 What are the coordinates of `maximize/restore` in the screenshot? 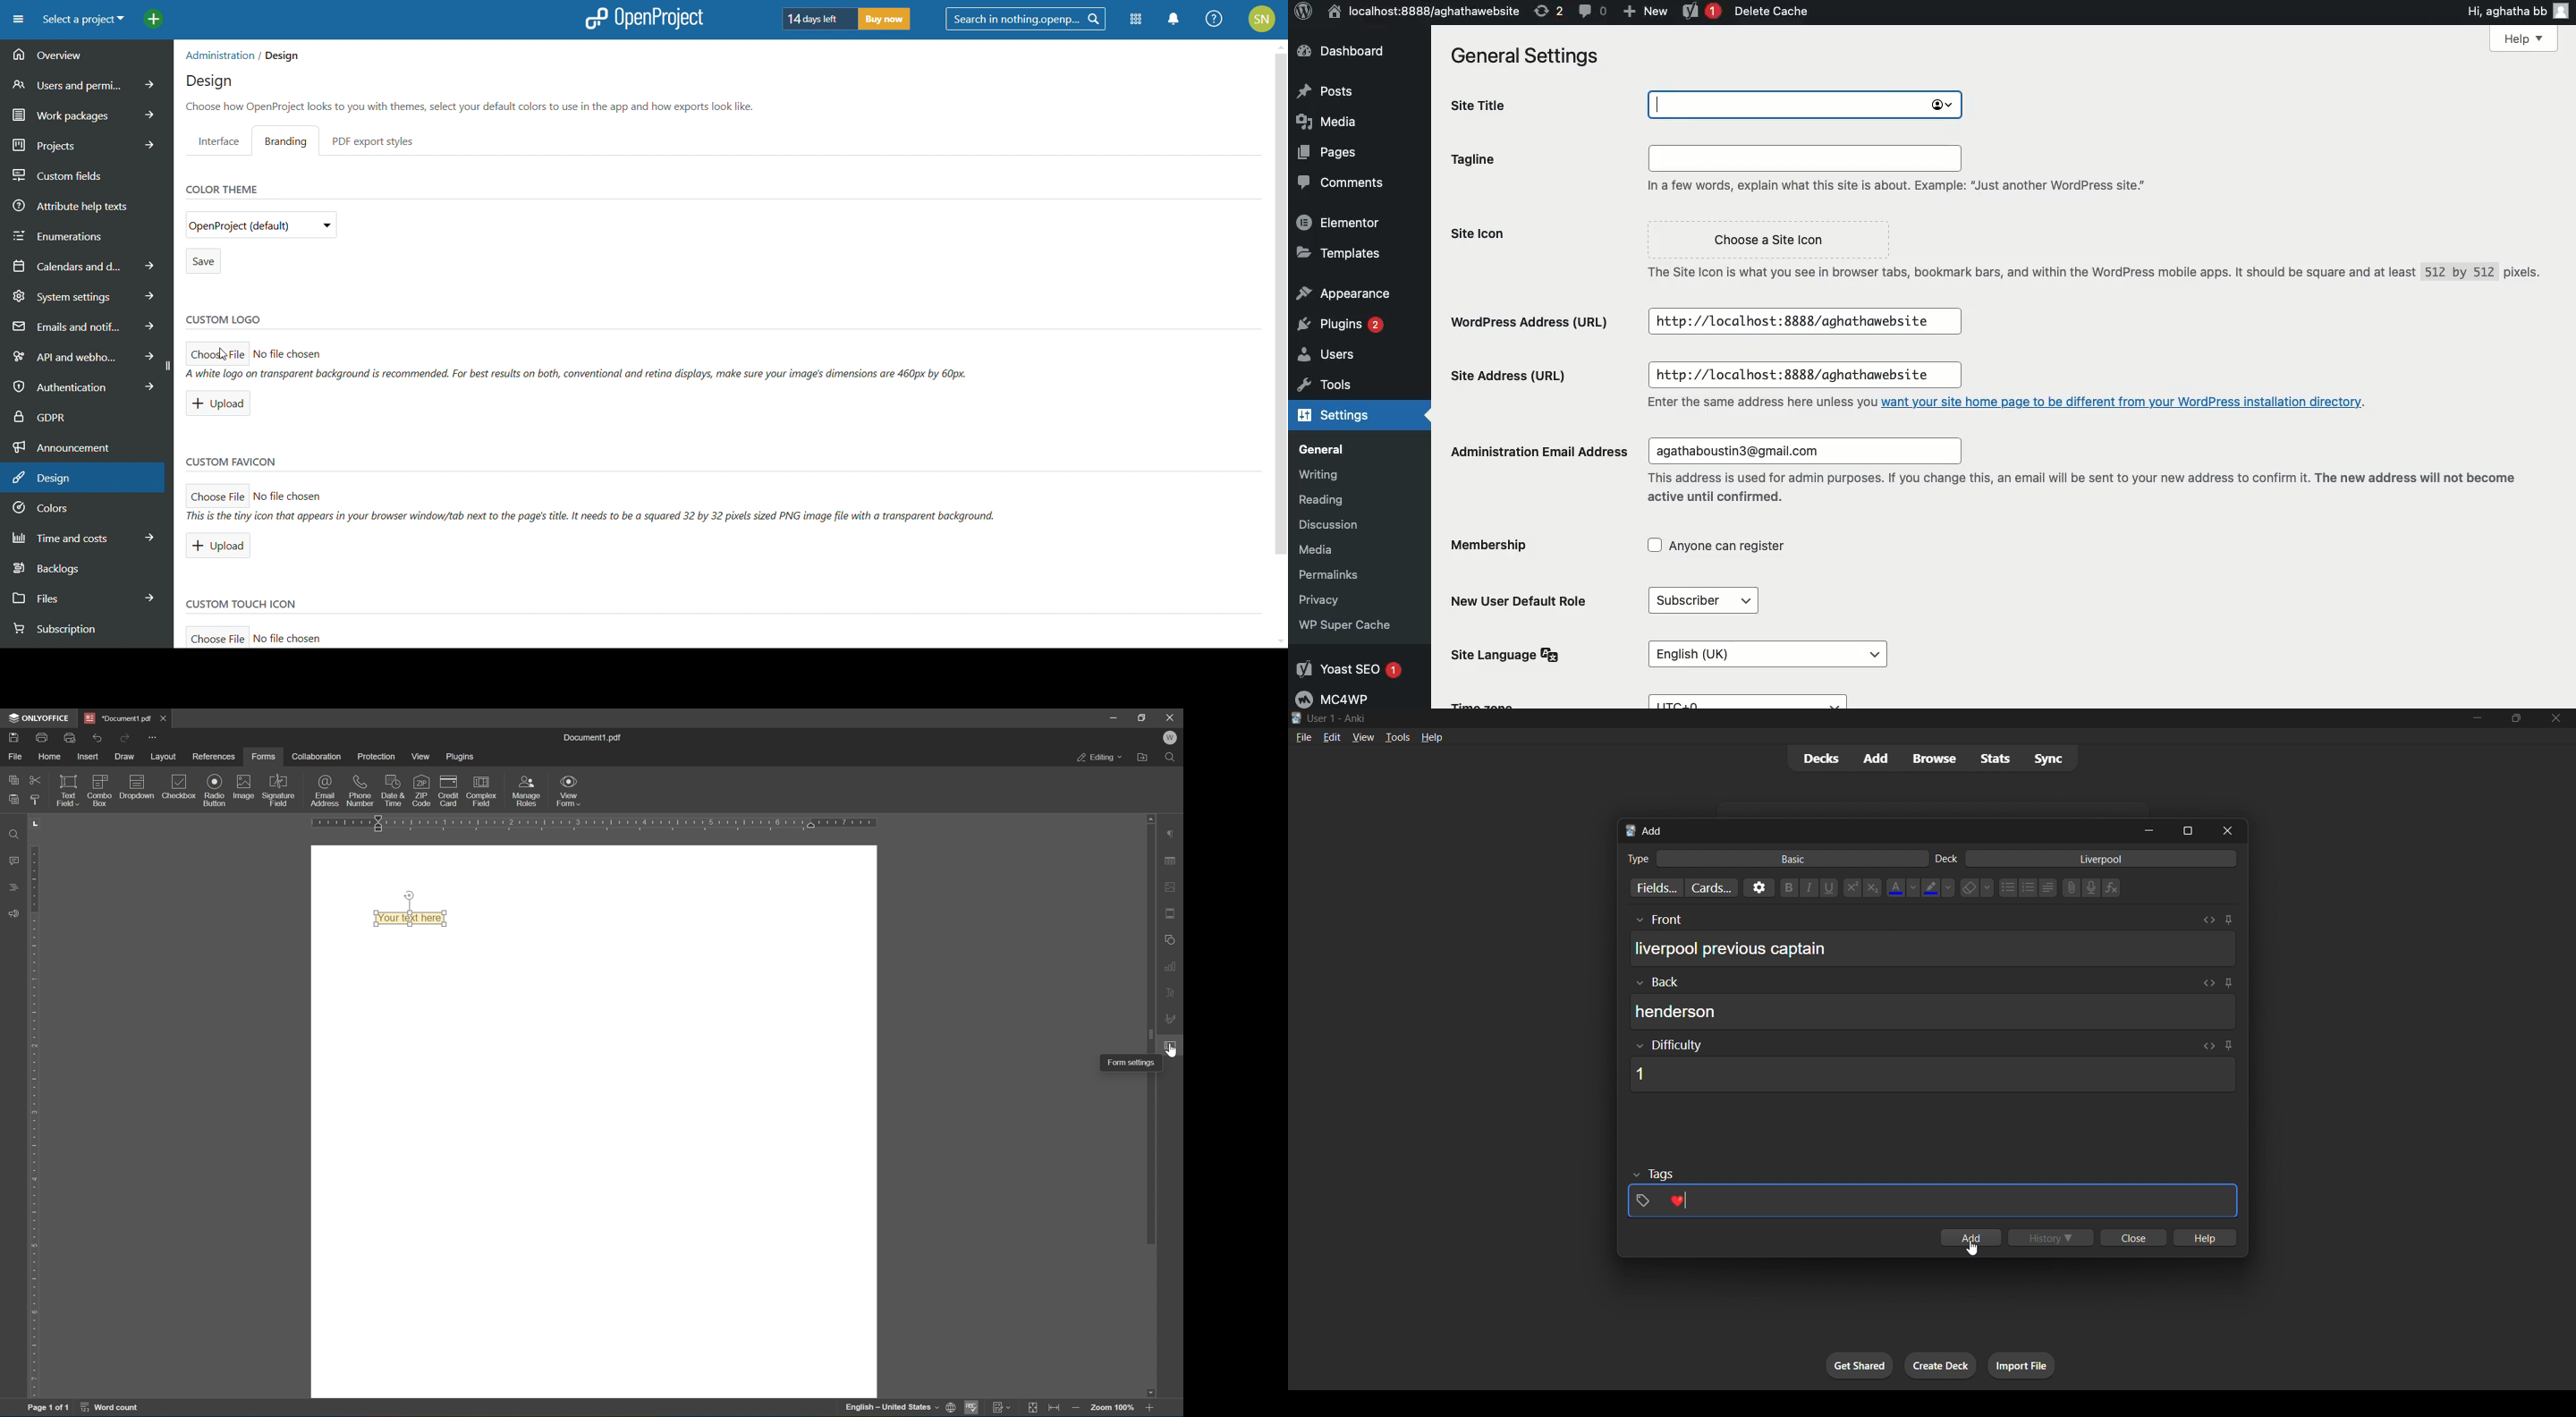 It's located at (2516, 719).